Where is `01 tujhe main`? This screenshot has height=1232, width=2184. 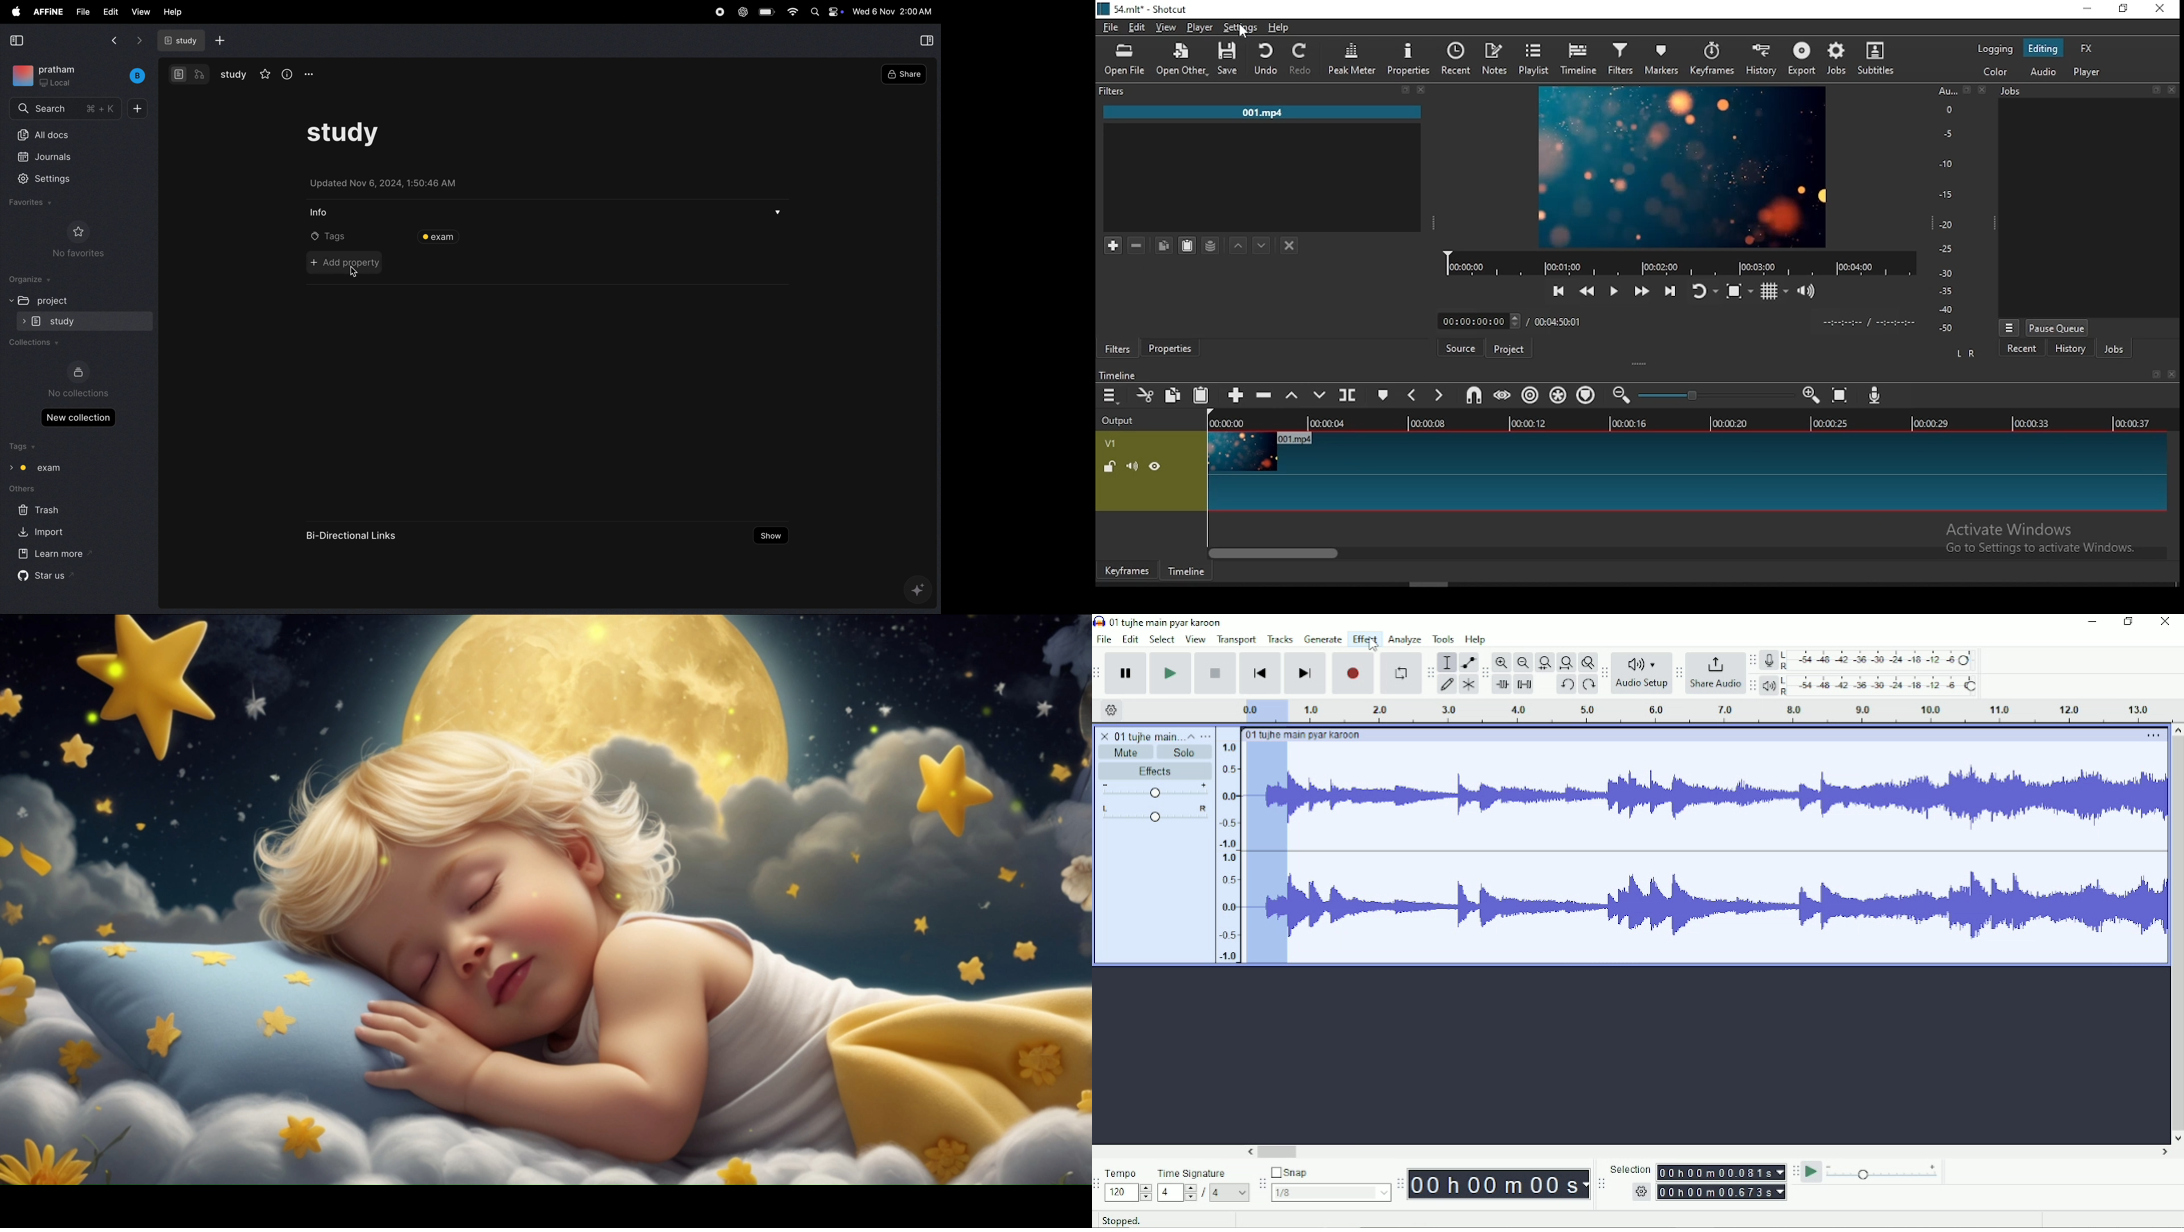 01 tujhe main is located at coordinates (1148, 737).